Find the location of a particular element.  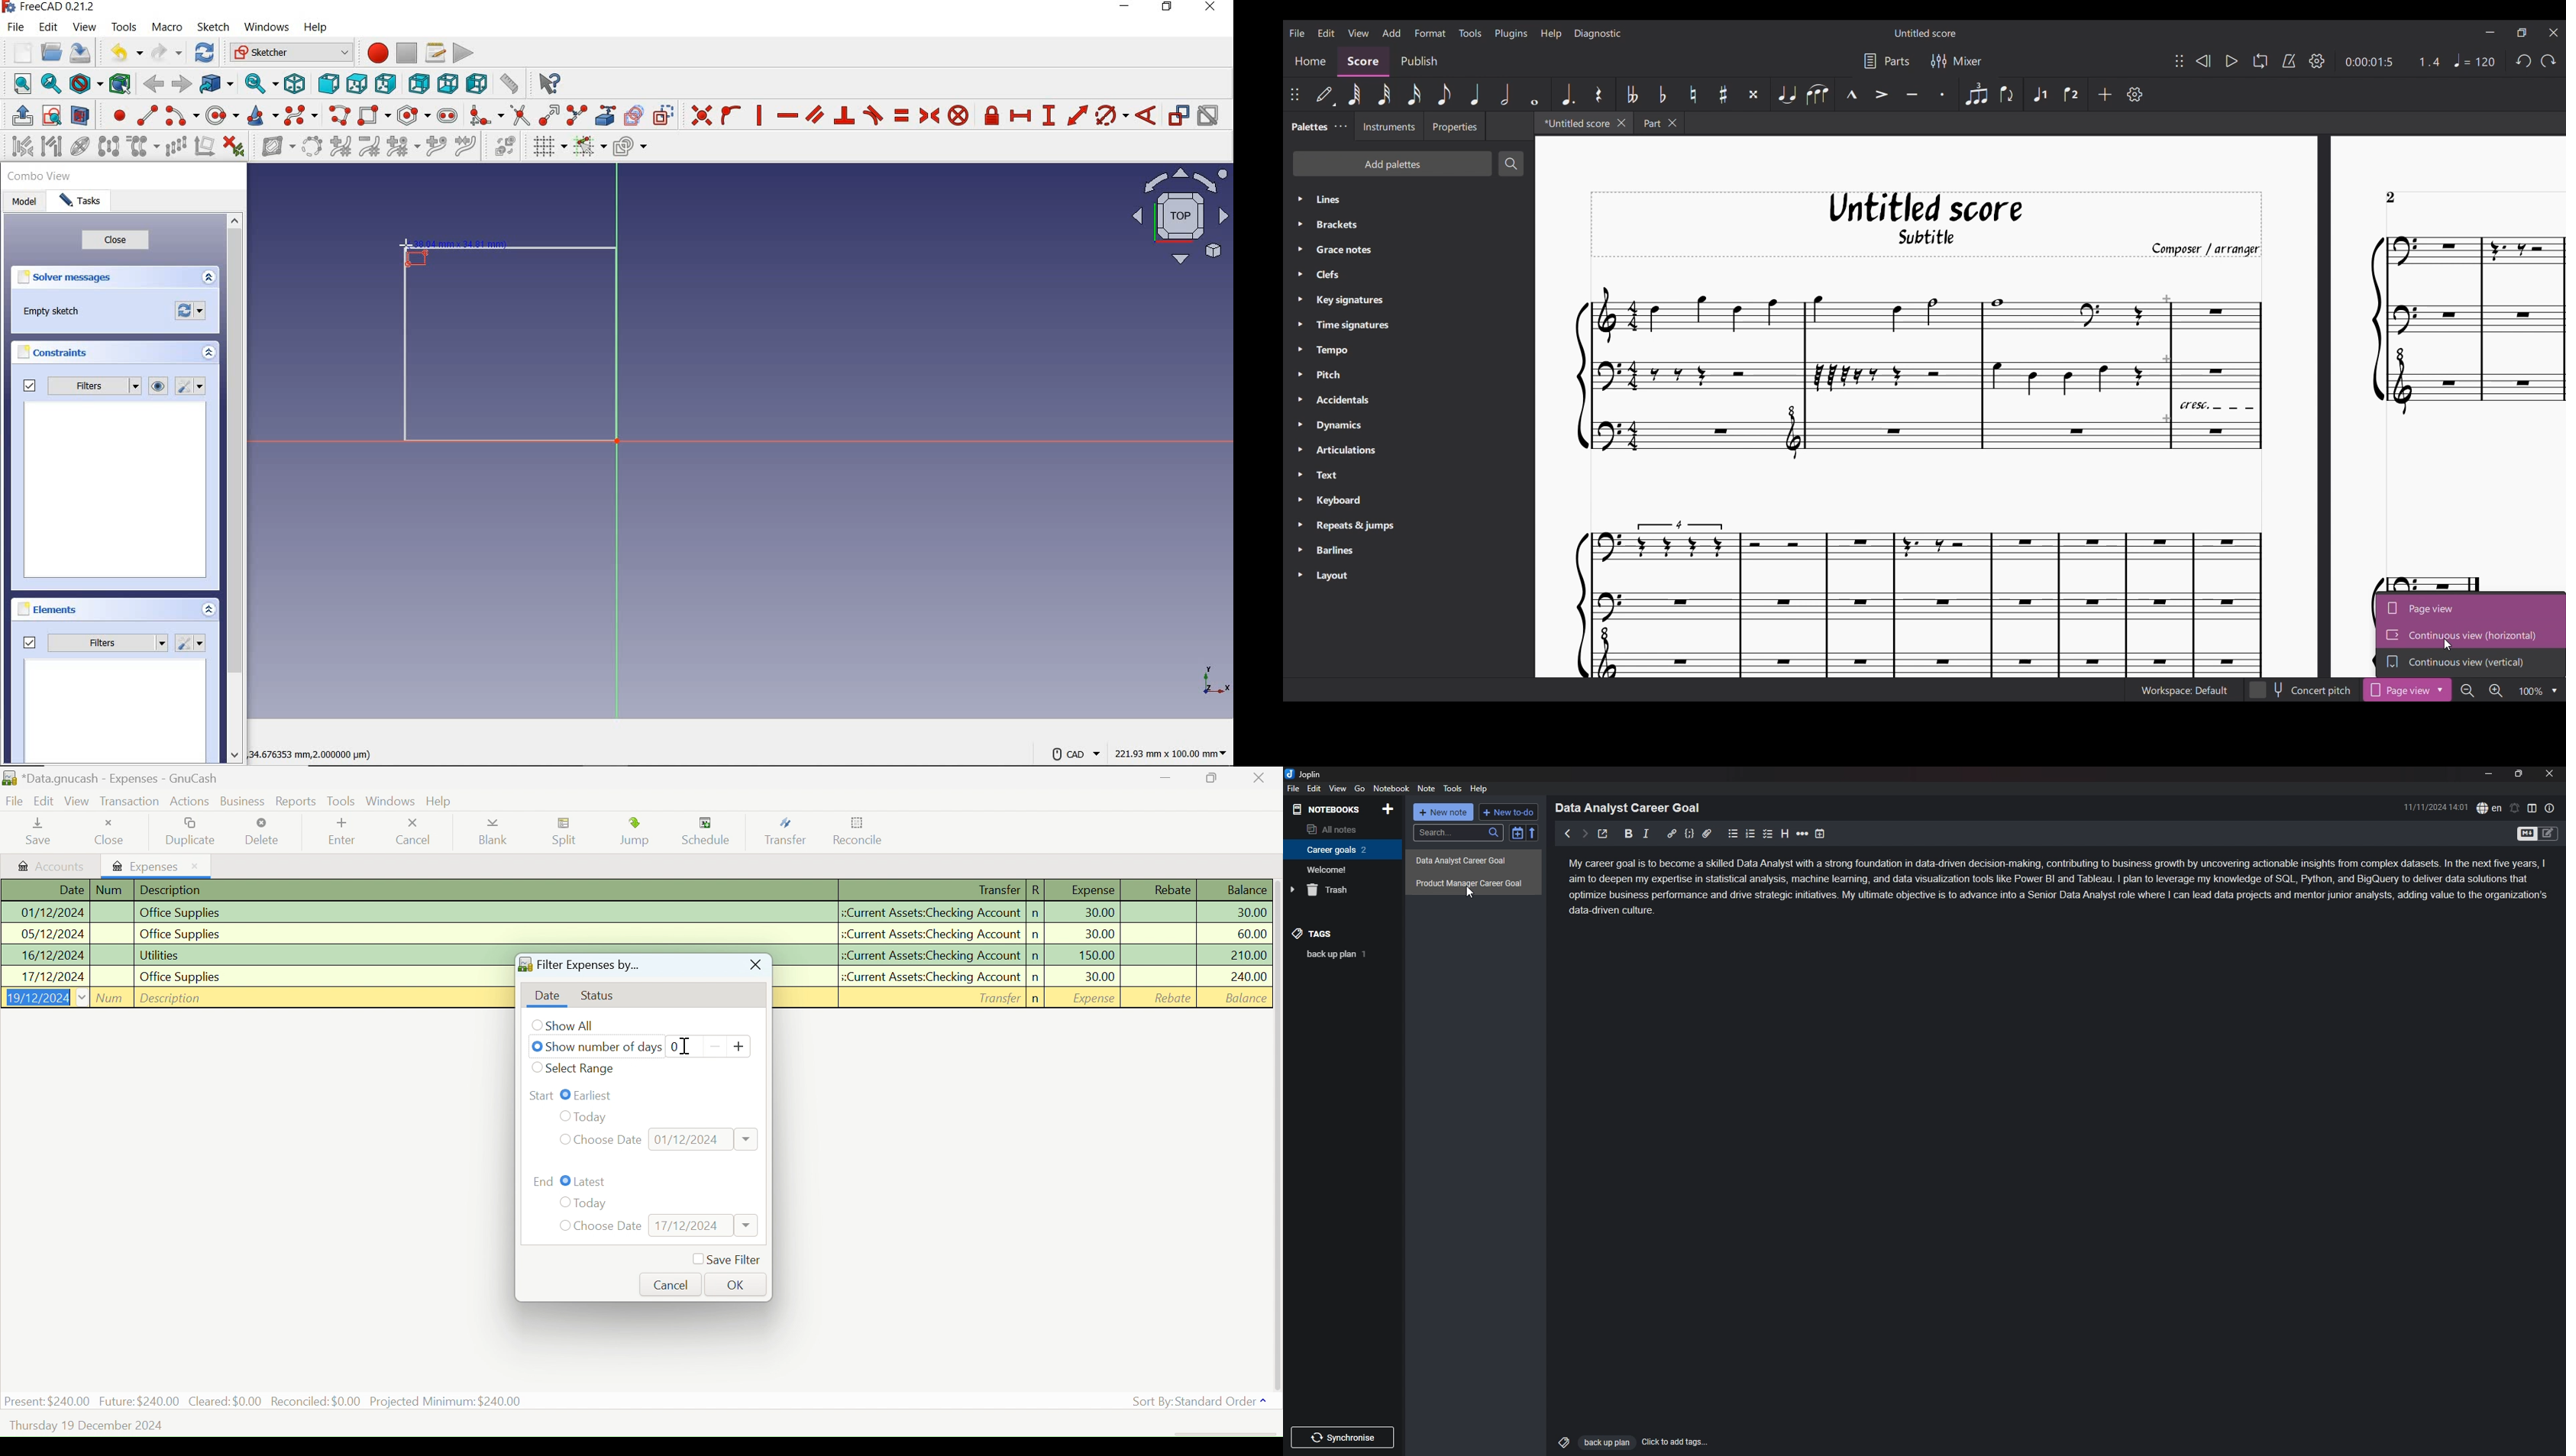

Enter is located at coordinates (340, 833).